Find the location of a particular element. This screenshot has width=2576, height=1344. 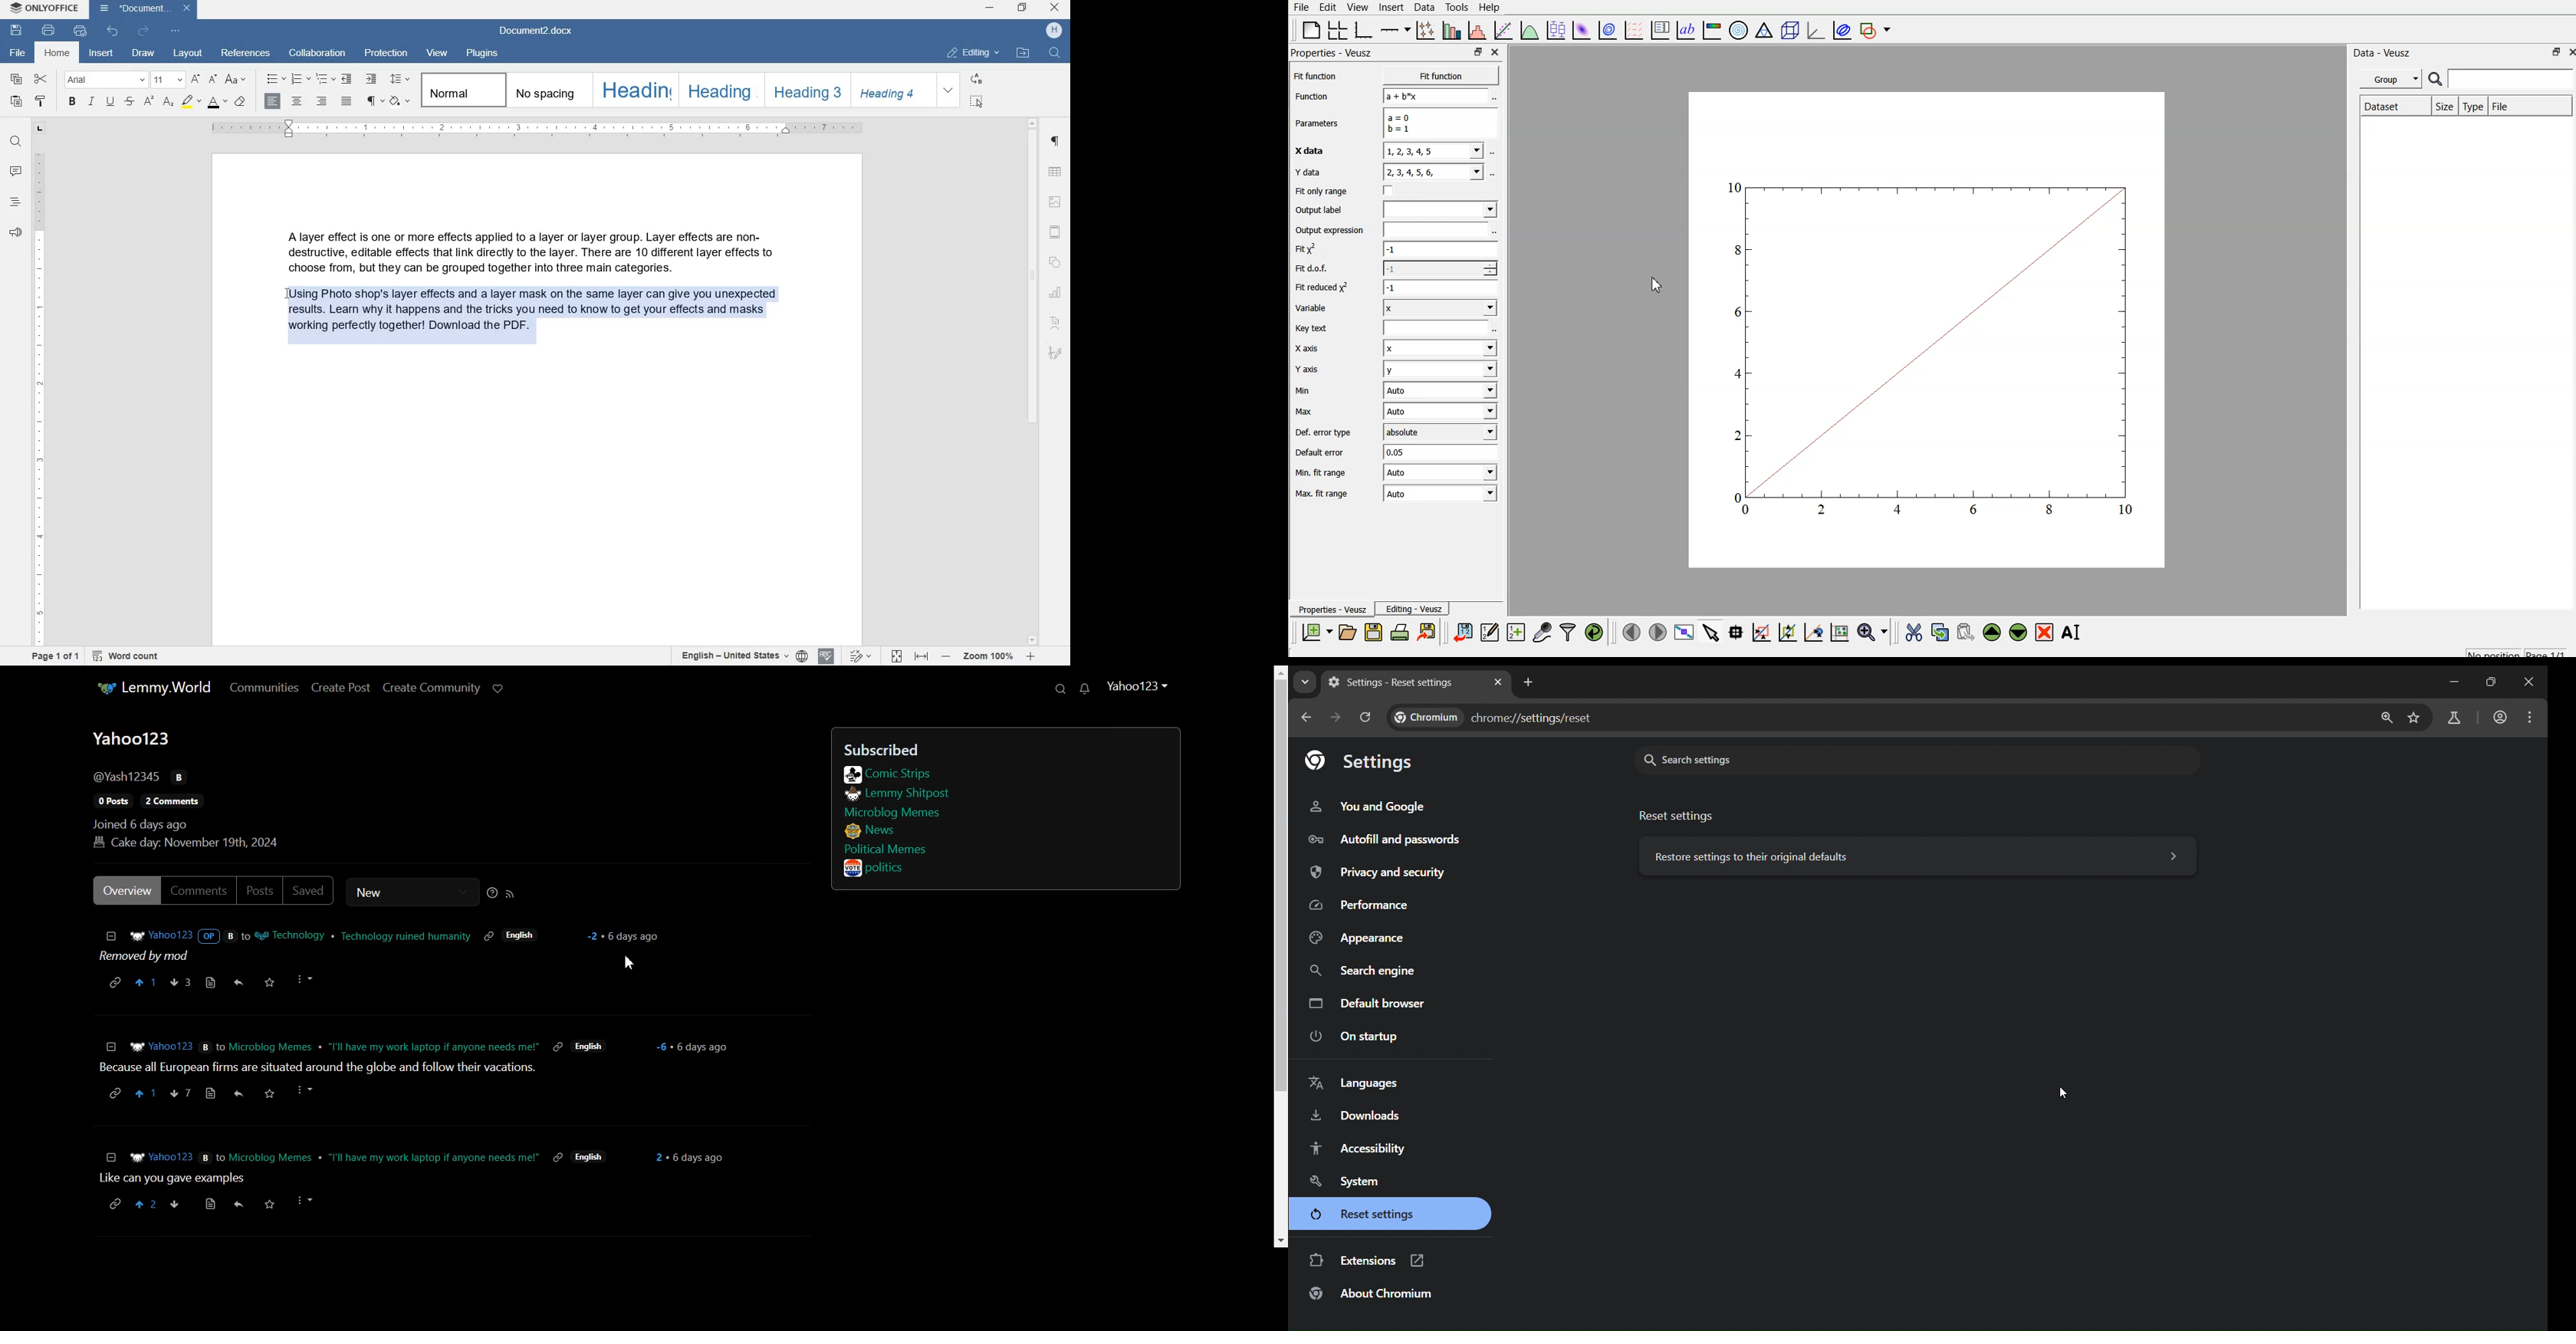

create new datasets is located at coordinates (1515, 633).